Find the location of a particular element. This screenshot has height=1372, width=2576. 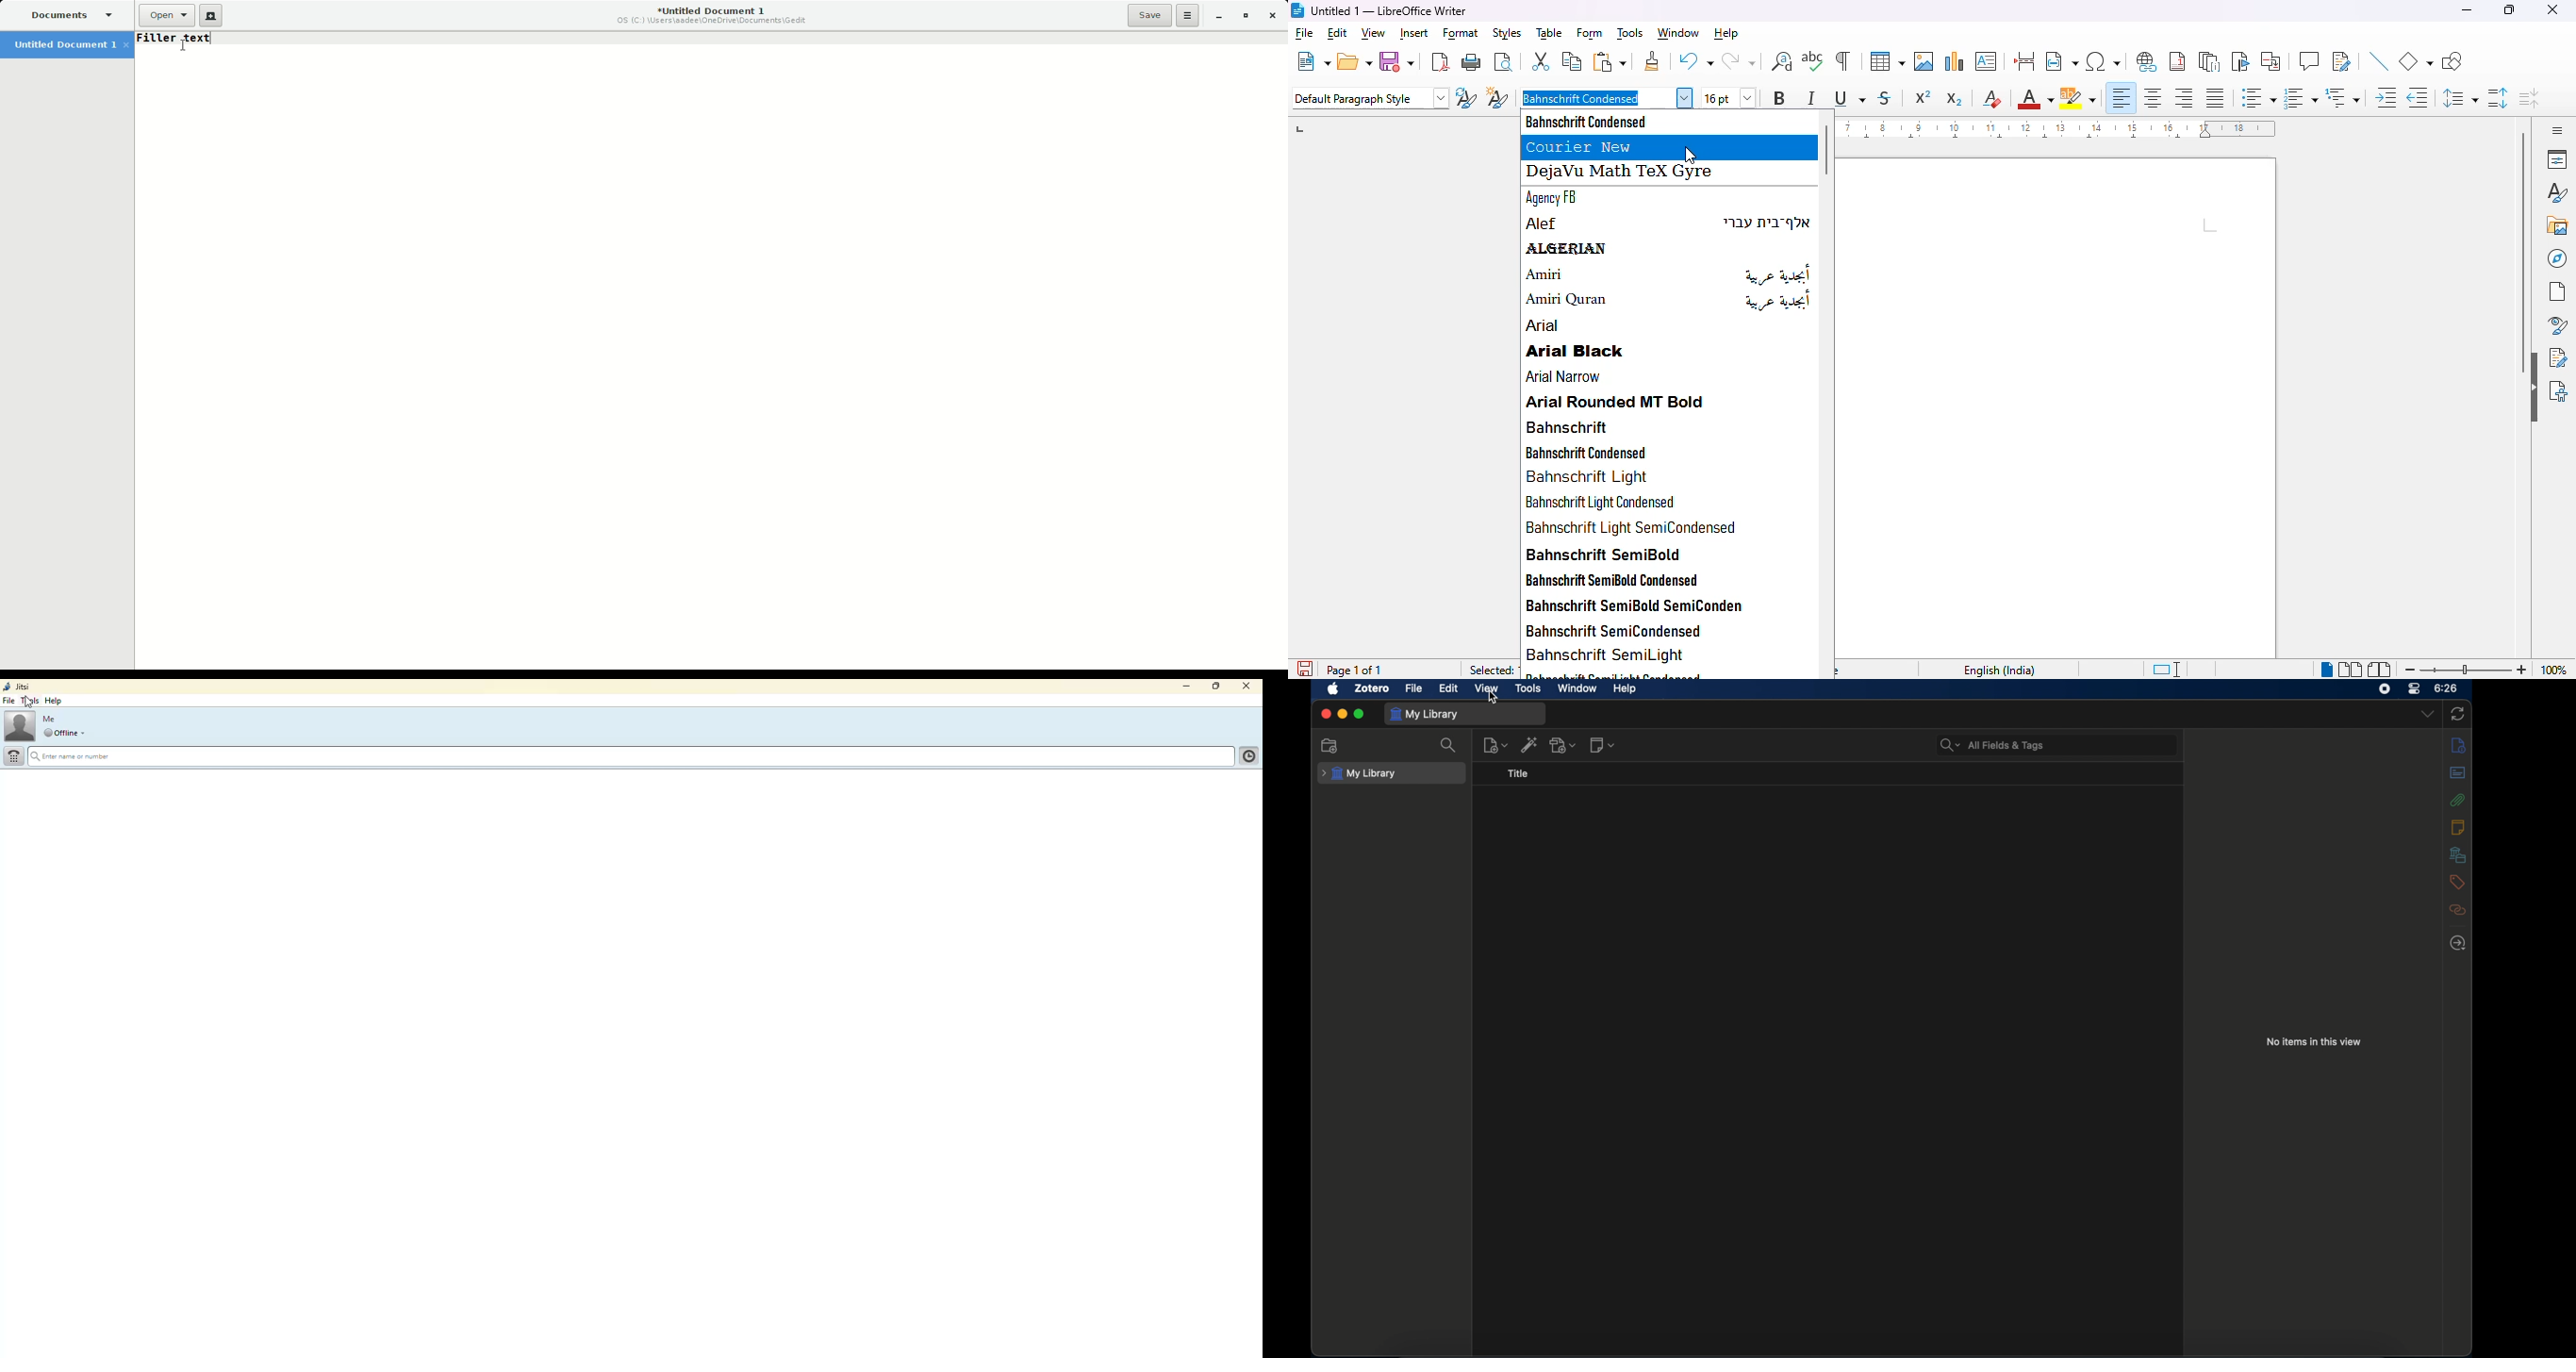

save is located at coordinates (1303, 668).